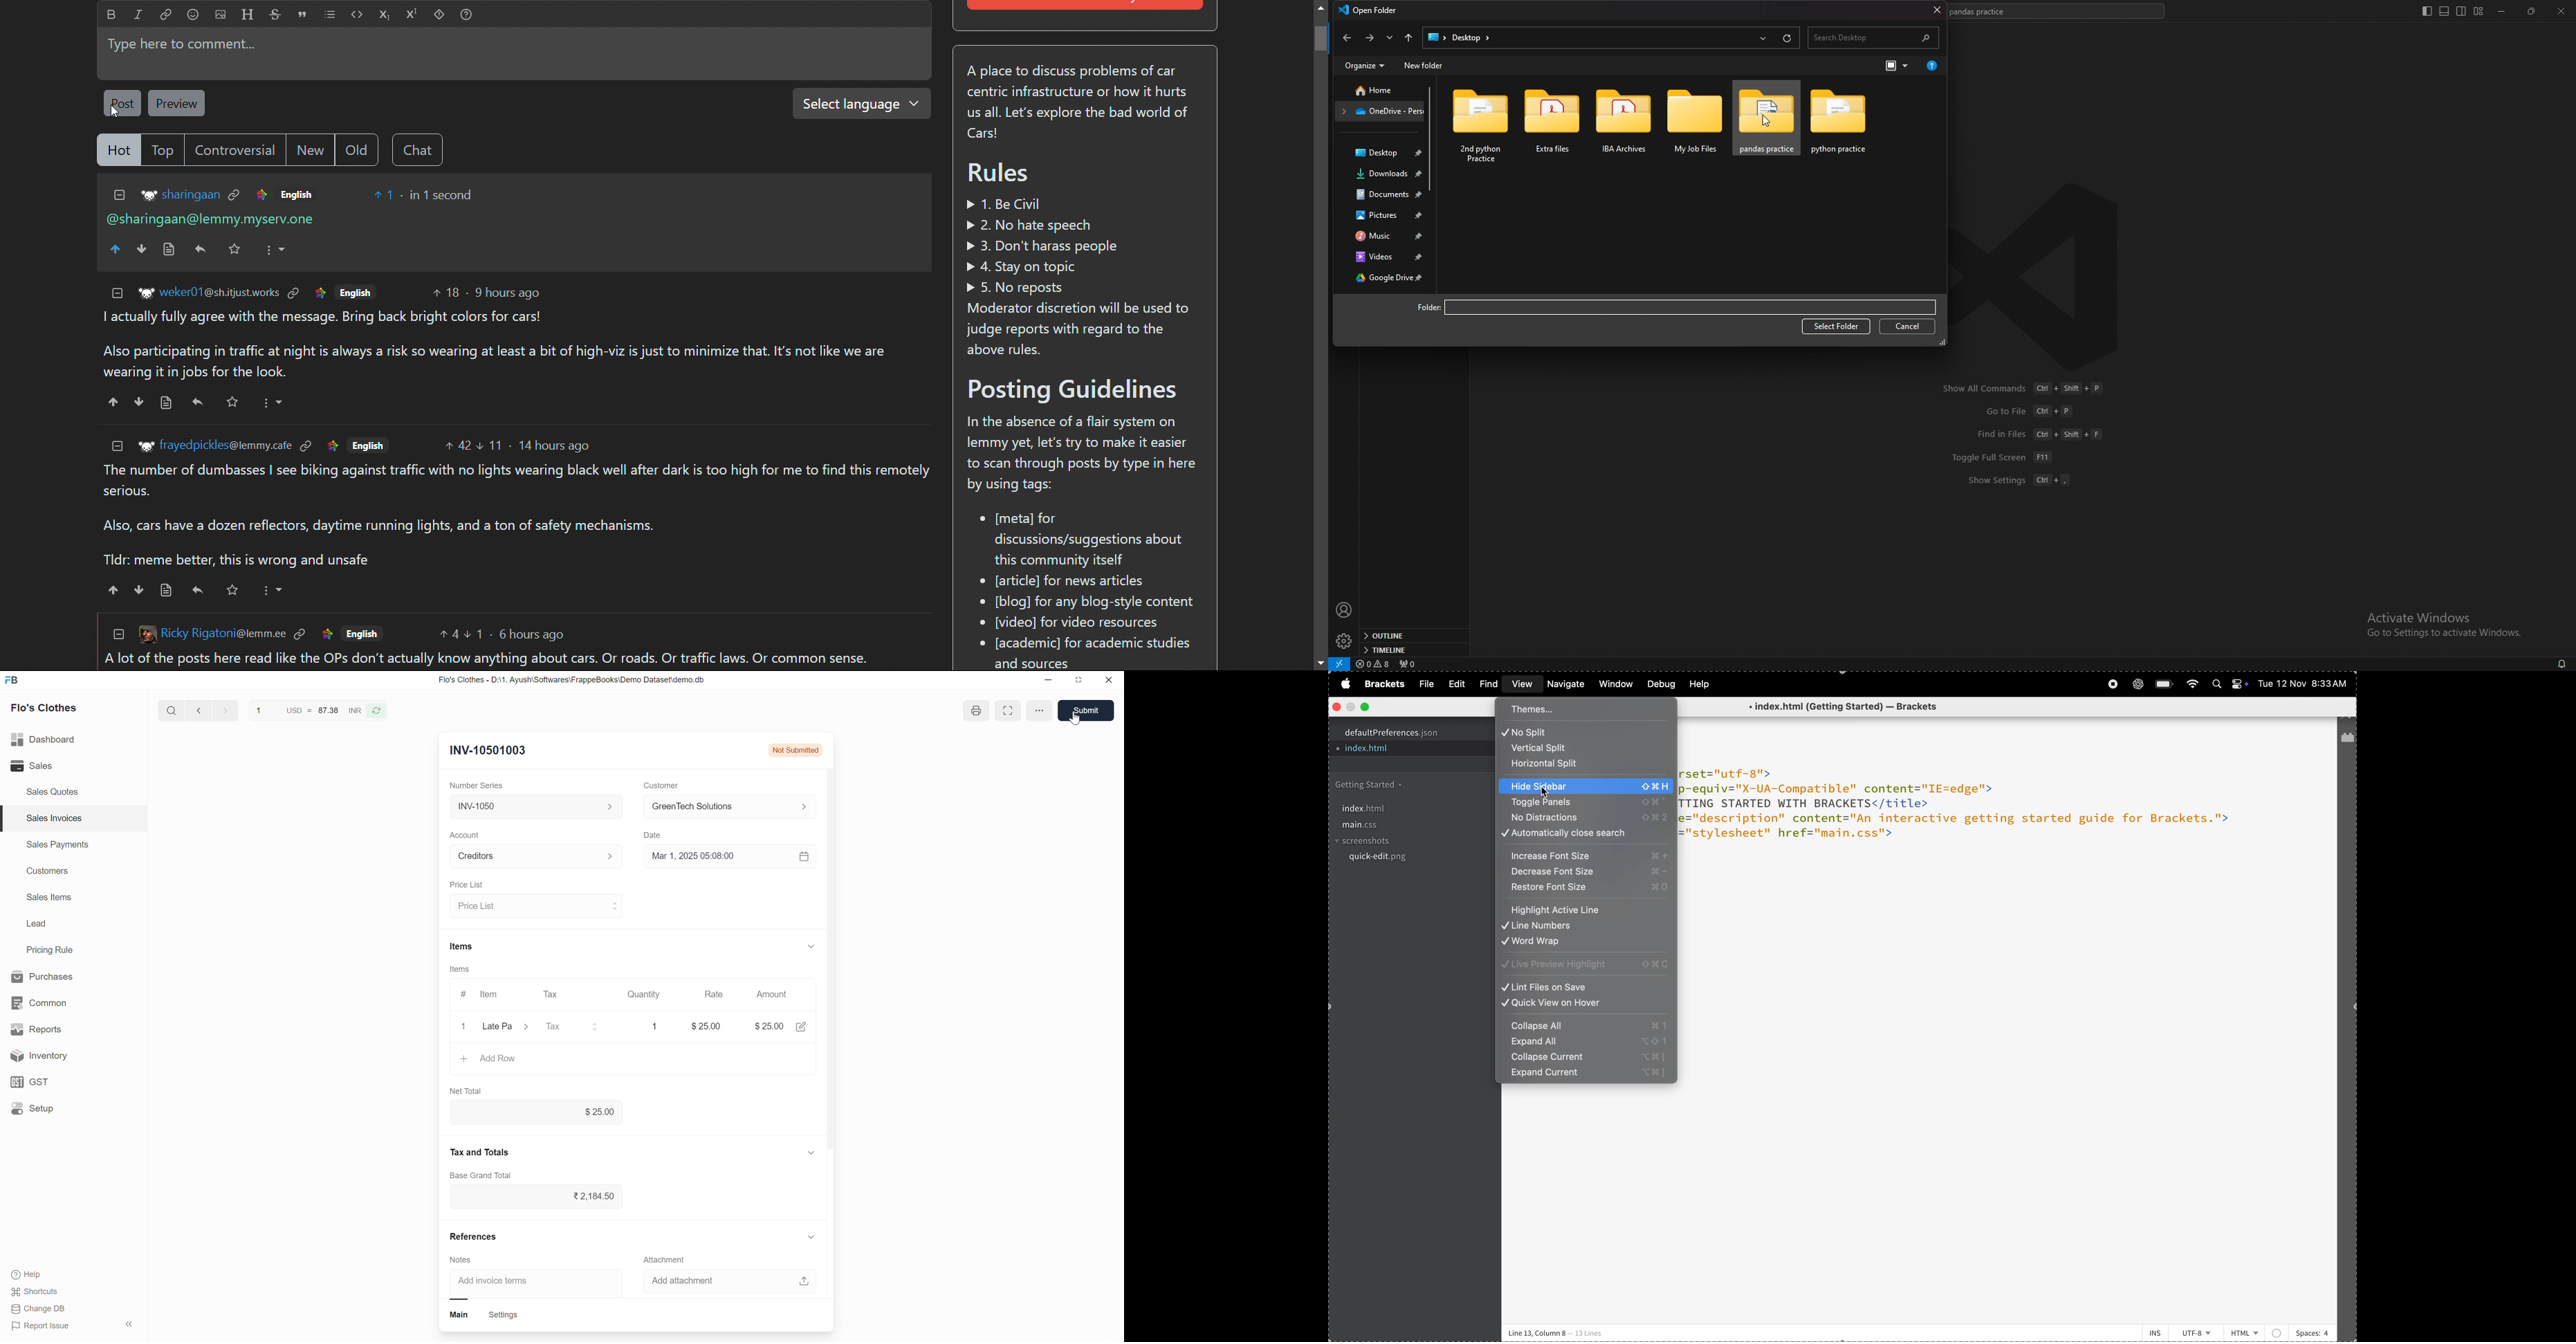  What do you see at coordinates (1454, 684) in the screenshot?
I see `edit` at bounding box center [1454, 684].